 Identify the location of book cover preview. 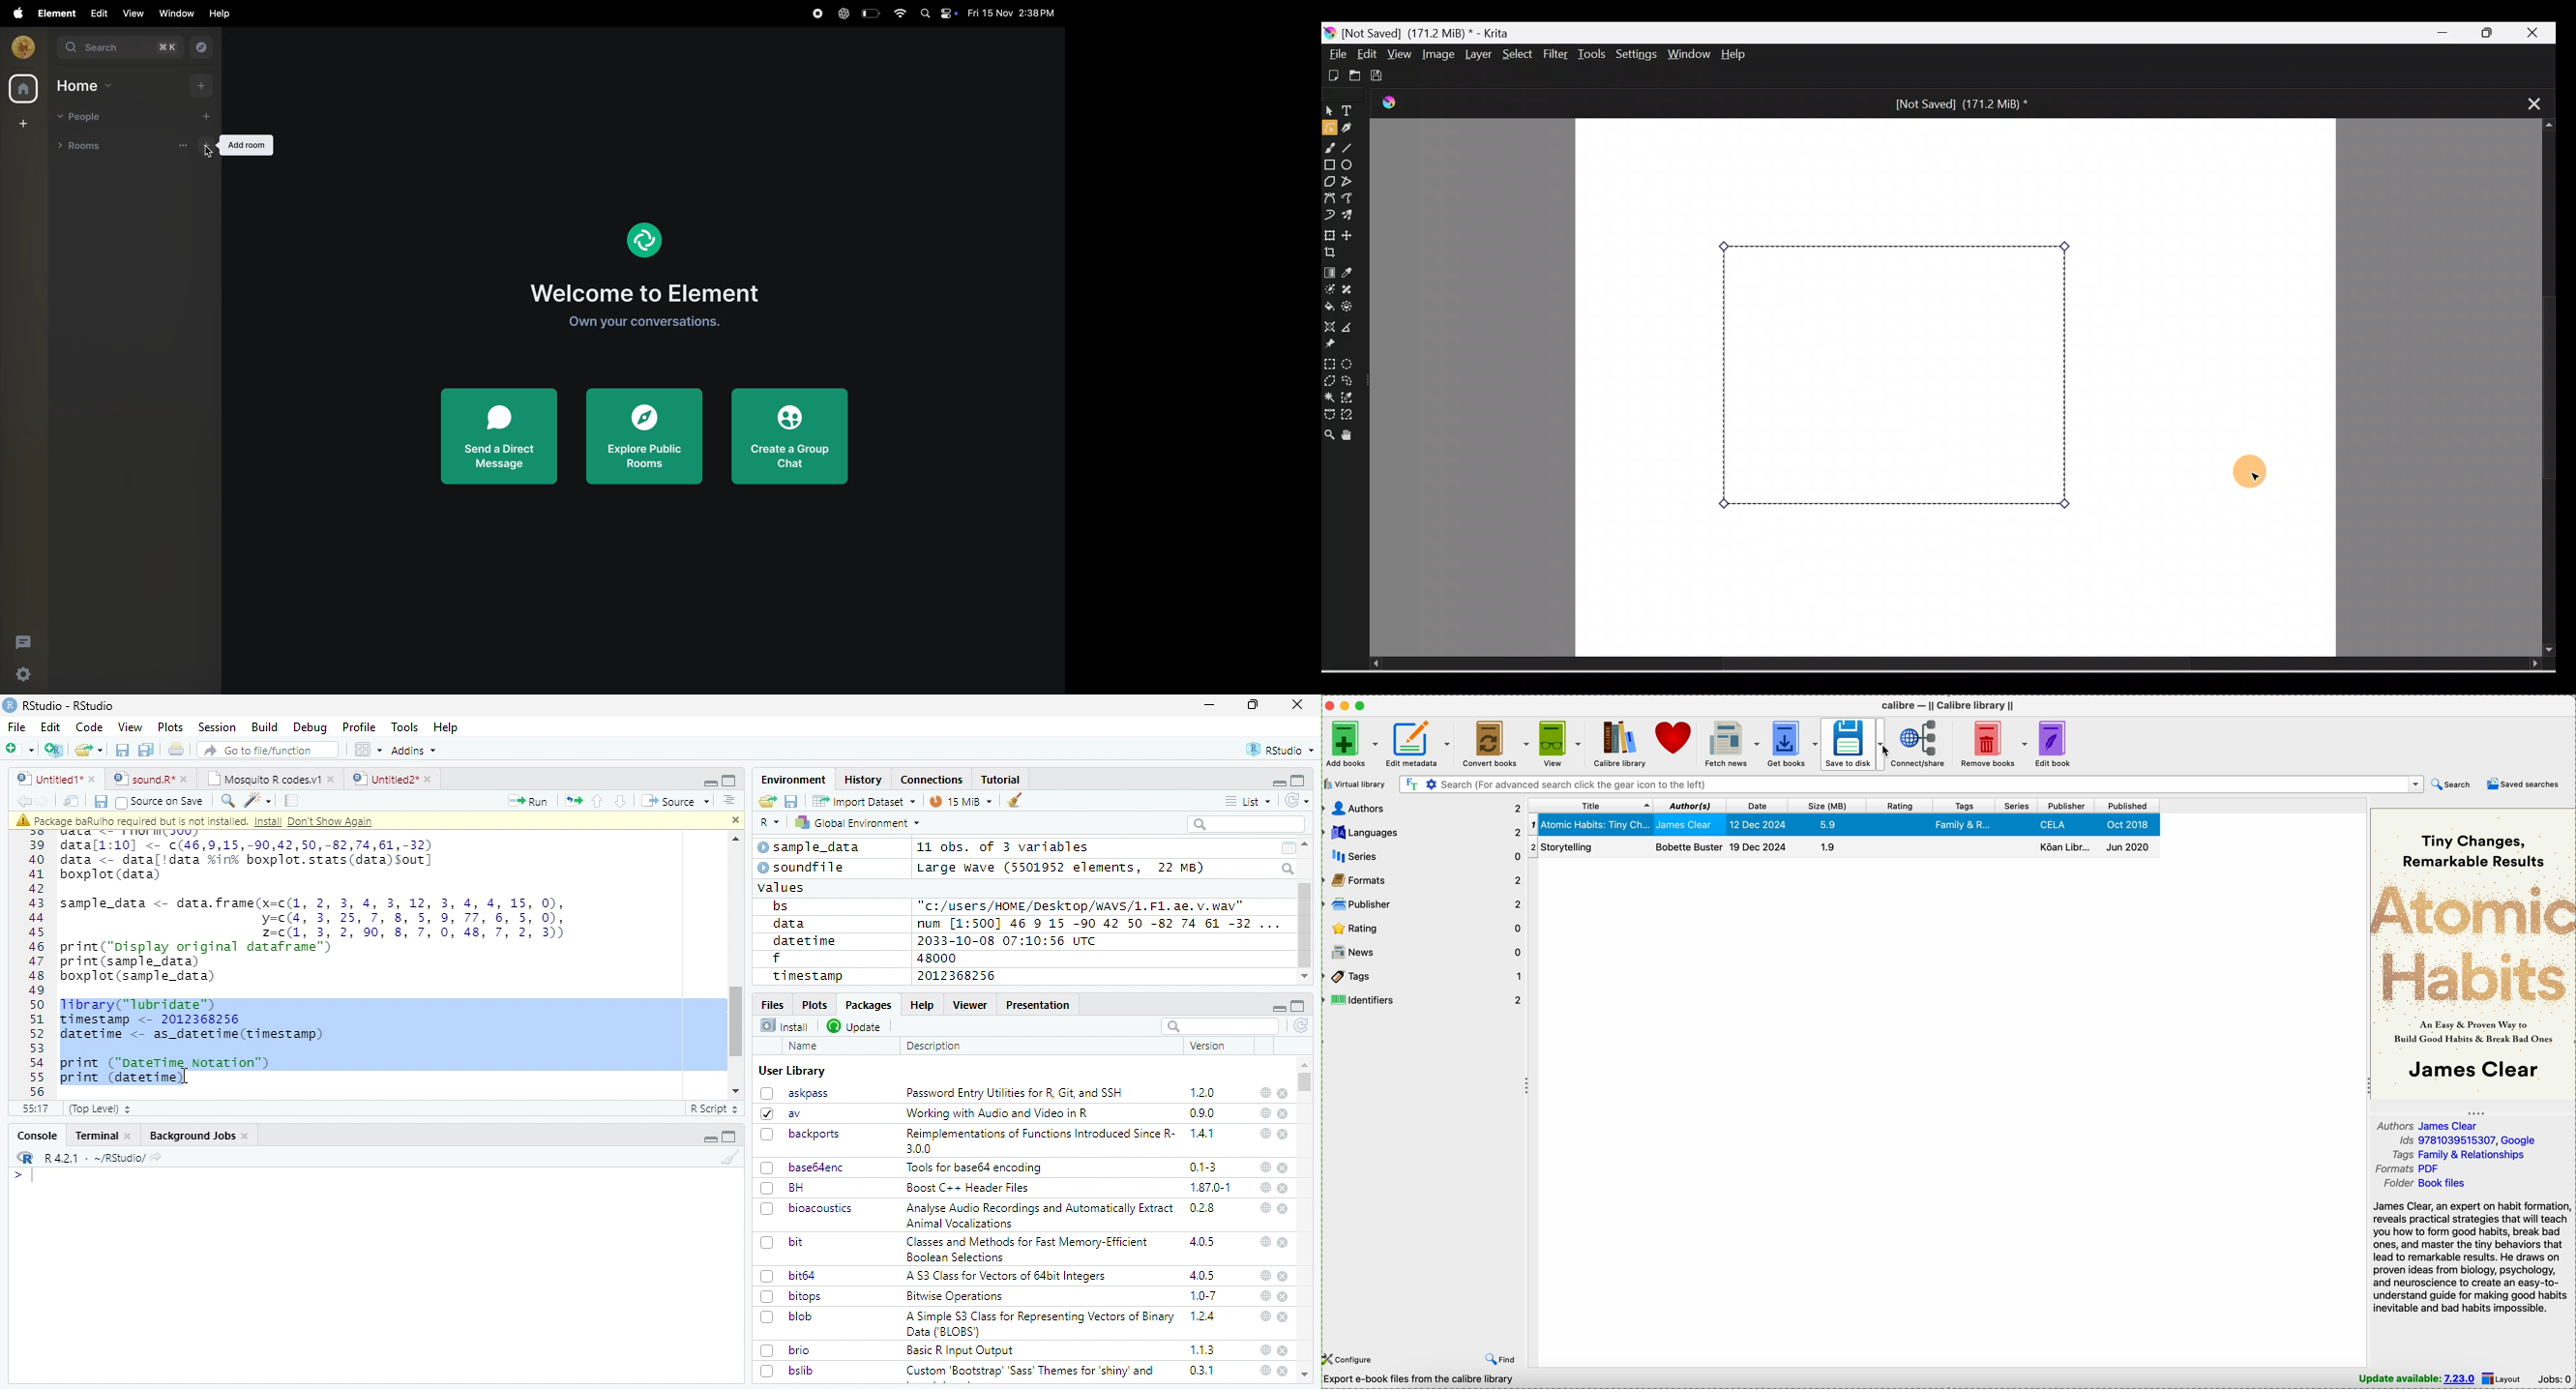
(2472, 953).